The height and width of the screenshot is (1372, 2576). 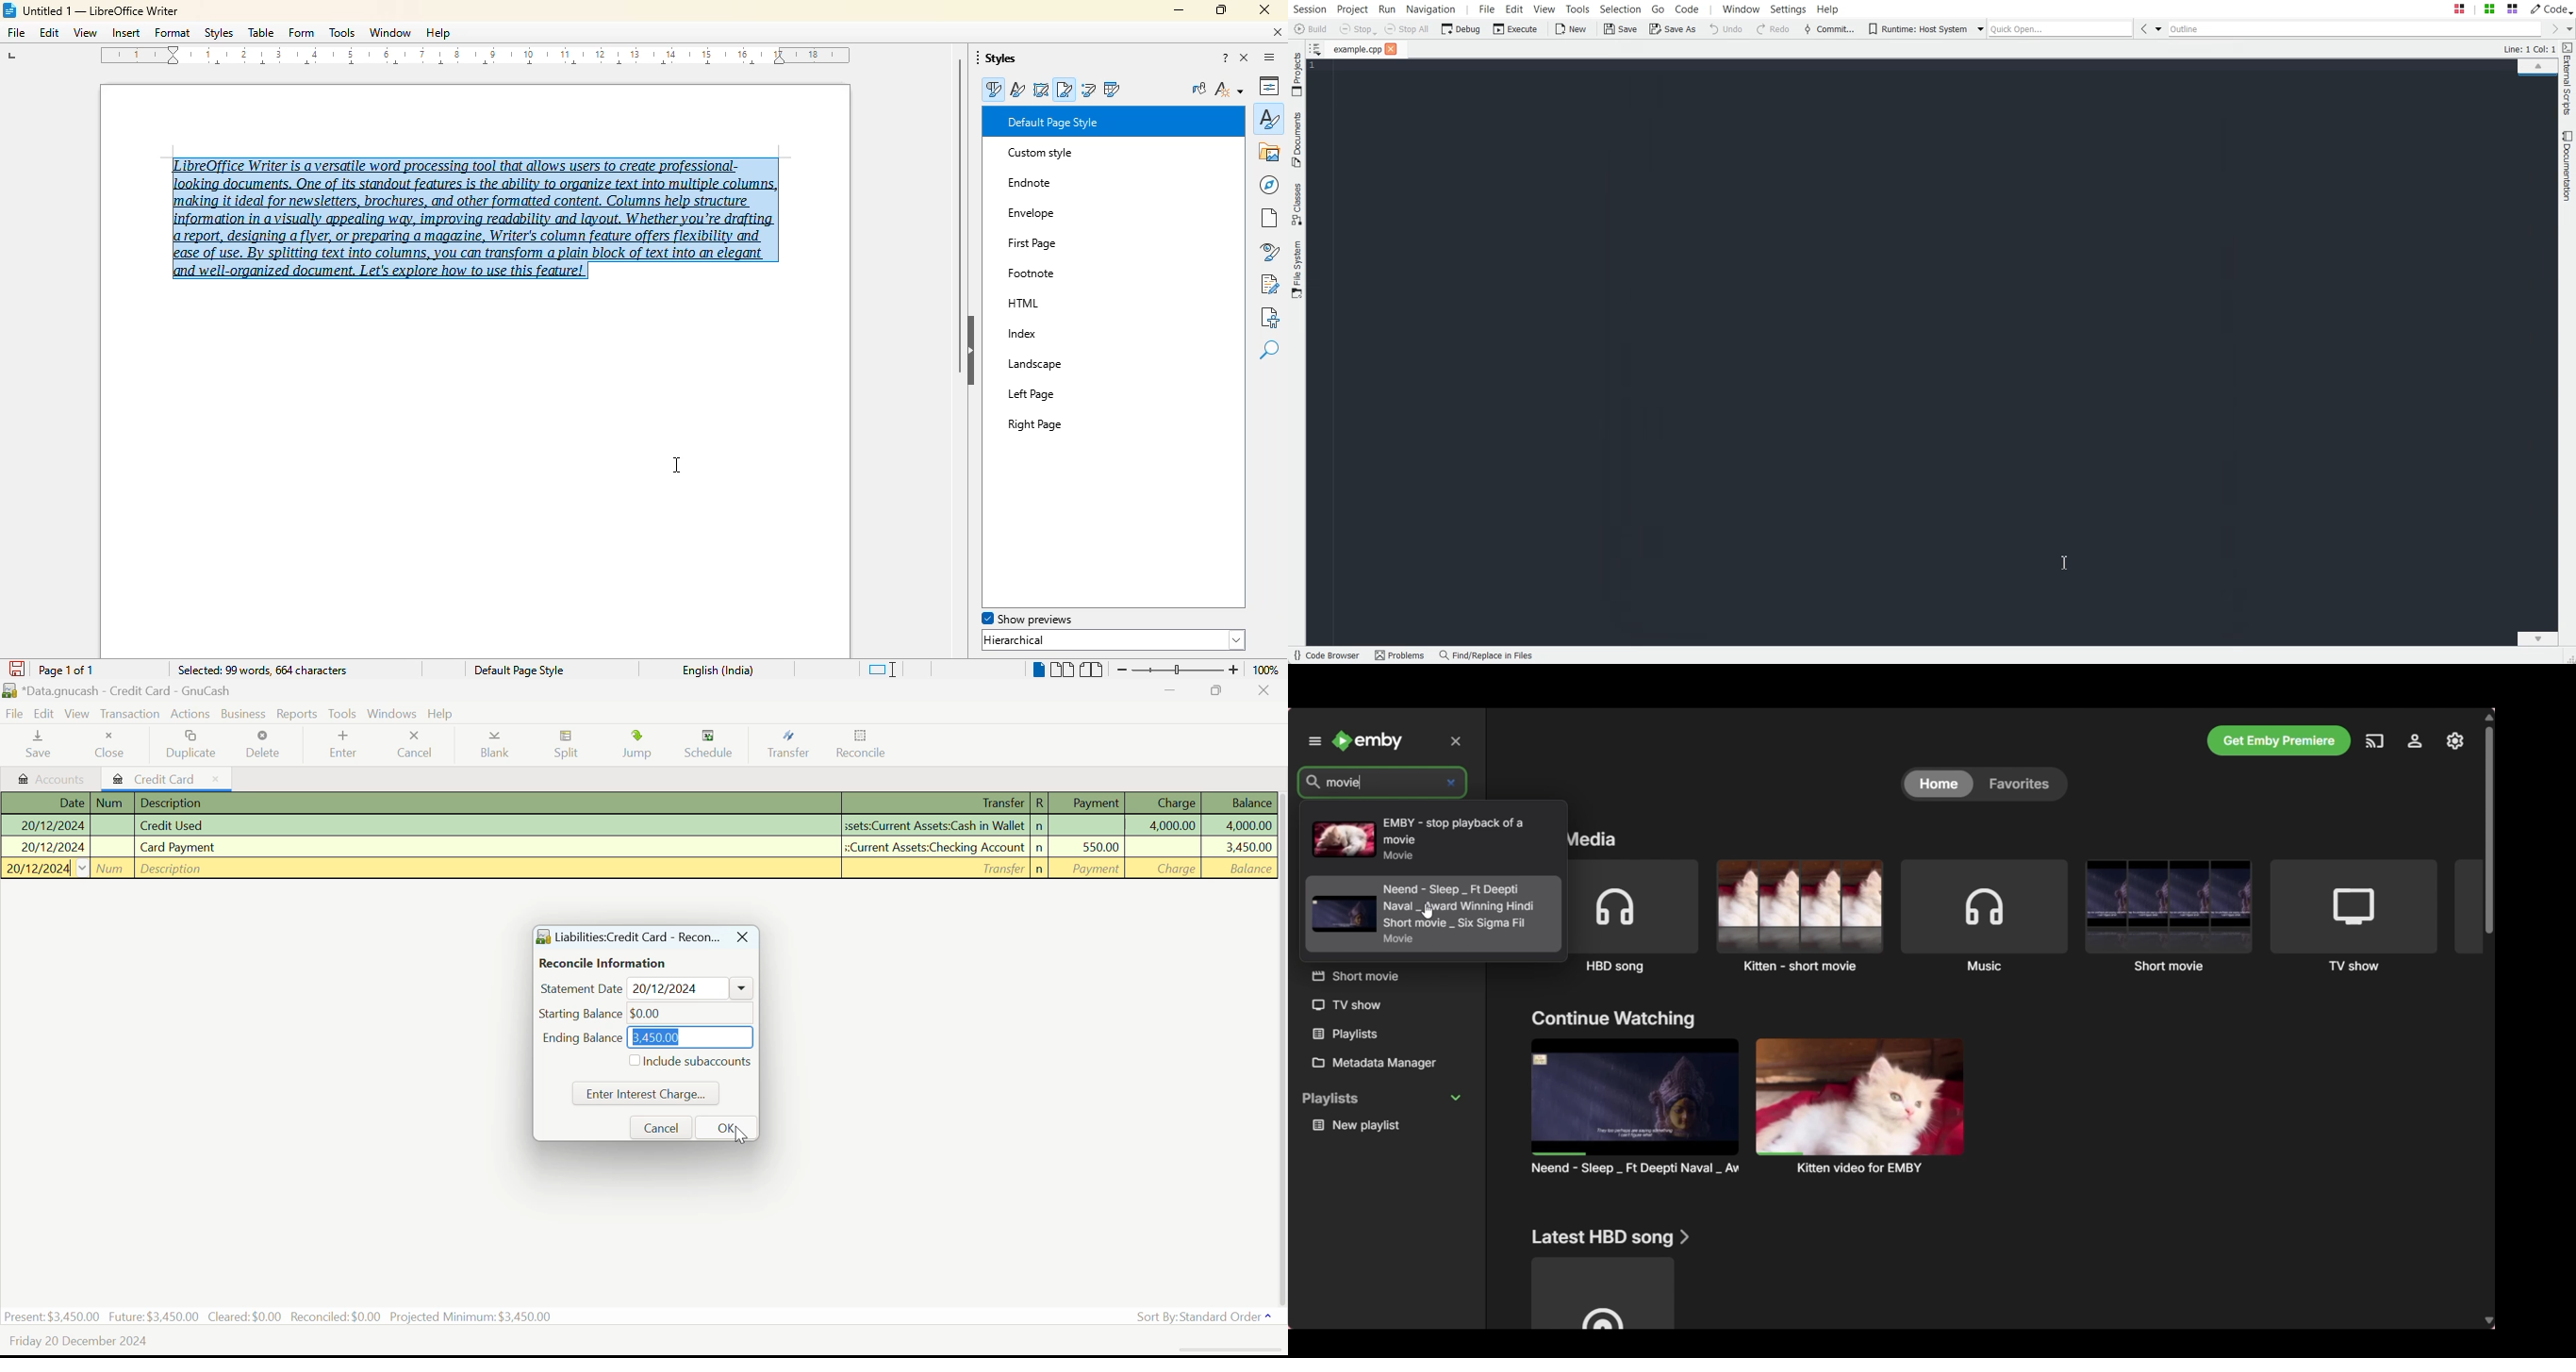 What do you see at coordinates (786, 747) in the screenshot?
I see `Transfer` at bounding box center [786, 747].